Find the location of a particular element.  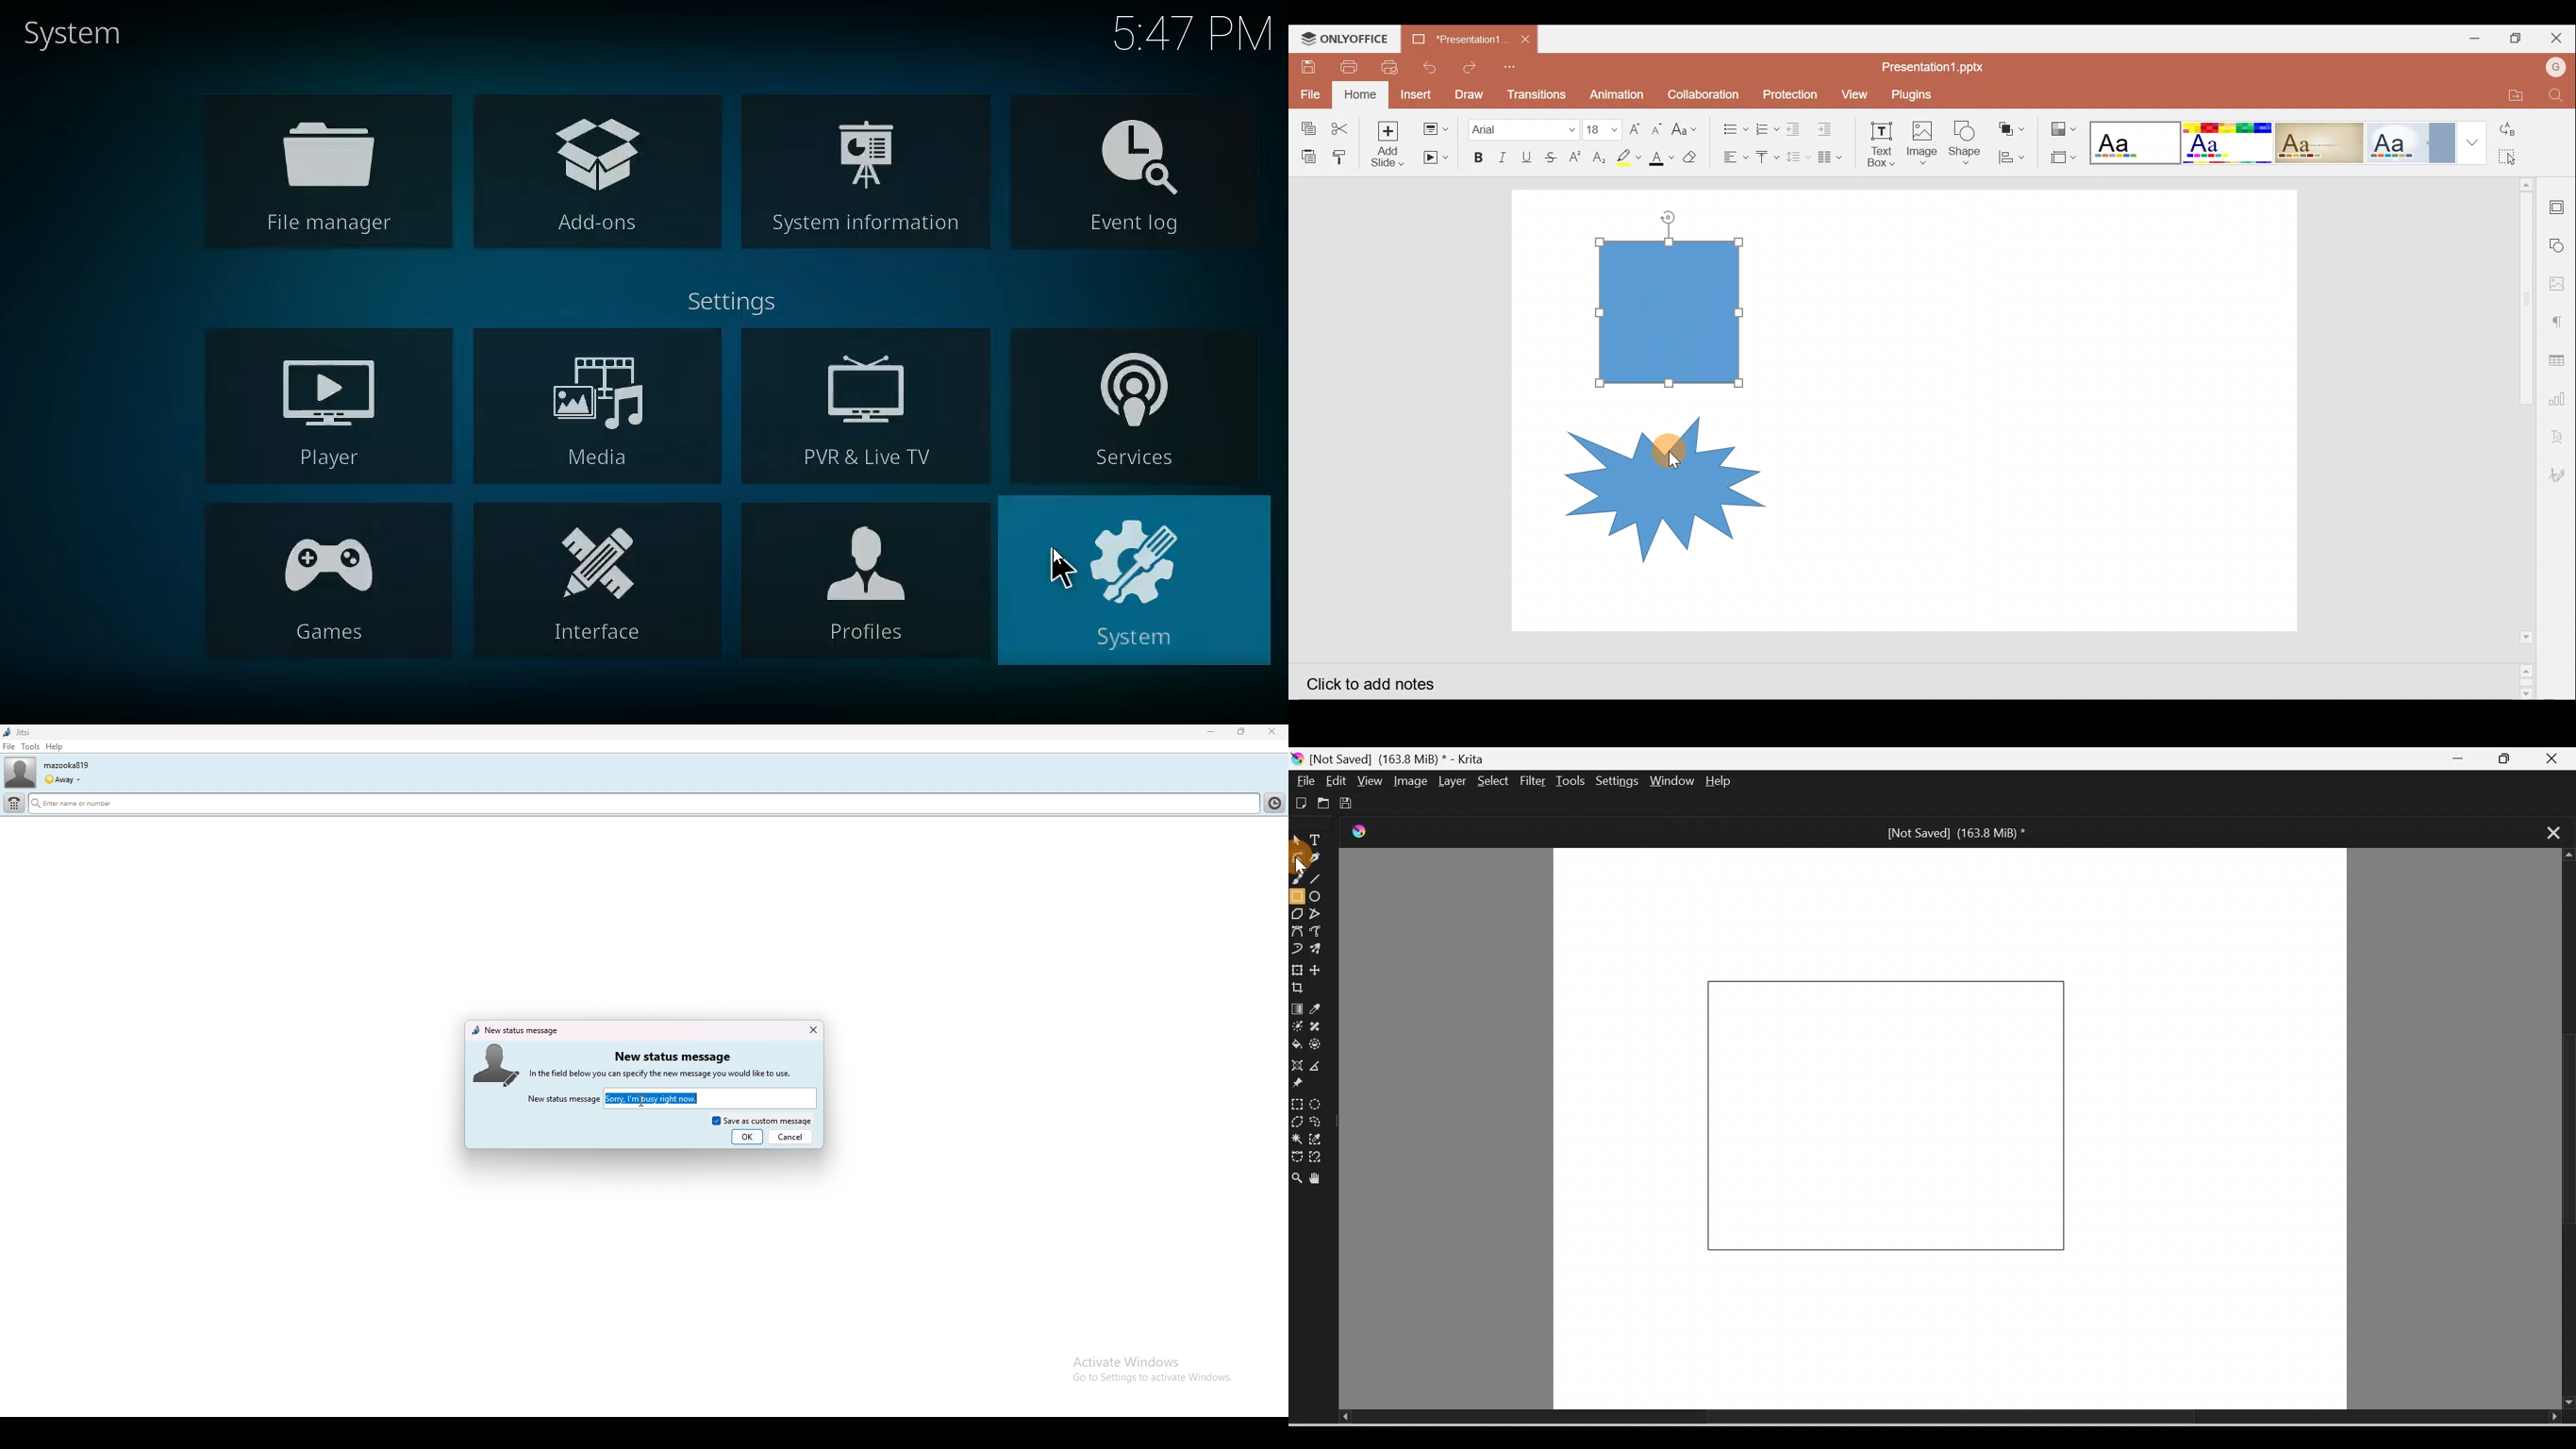

Magnetic curve selection tool is located at coordinates (1319, 1158).